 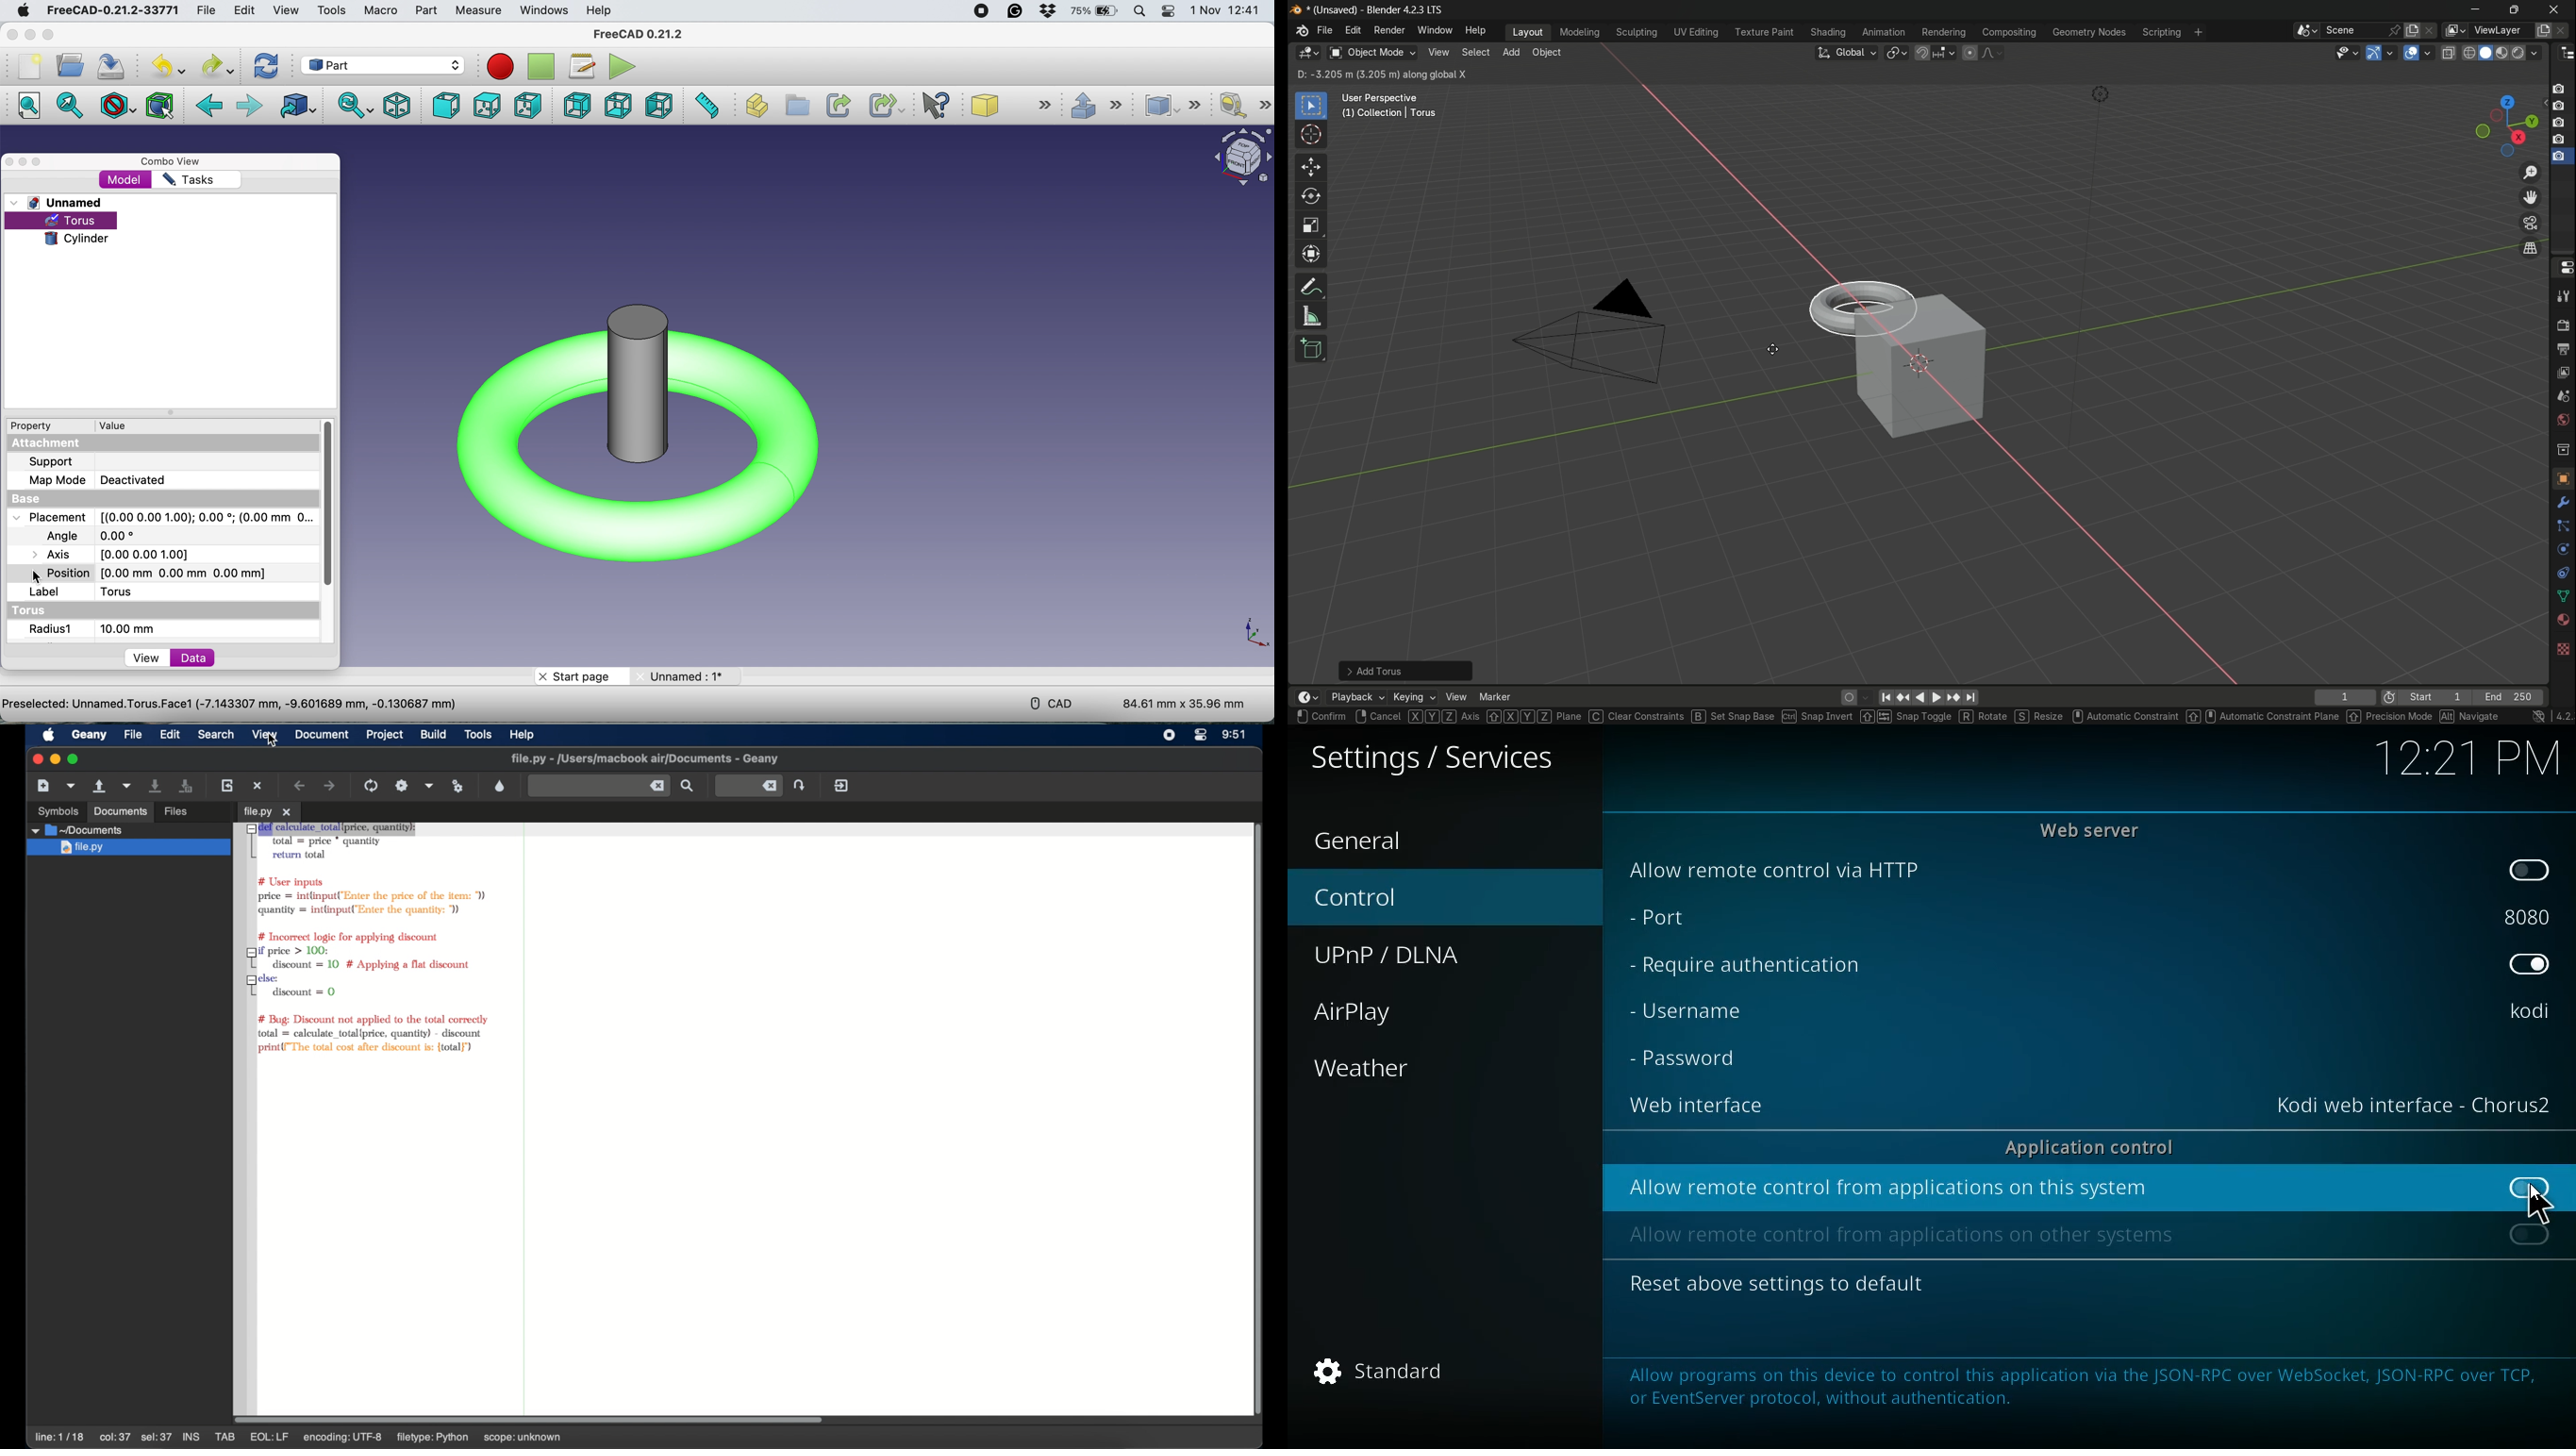 I want to click on cad, so click(x=1053, y=703).